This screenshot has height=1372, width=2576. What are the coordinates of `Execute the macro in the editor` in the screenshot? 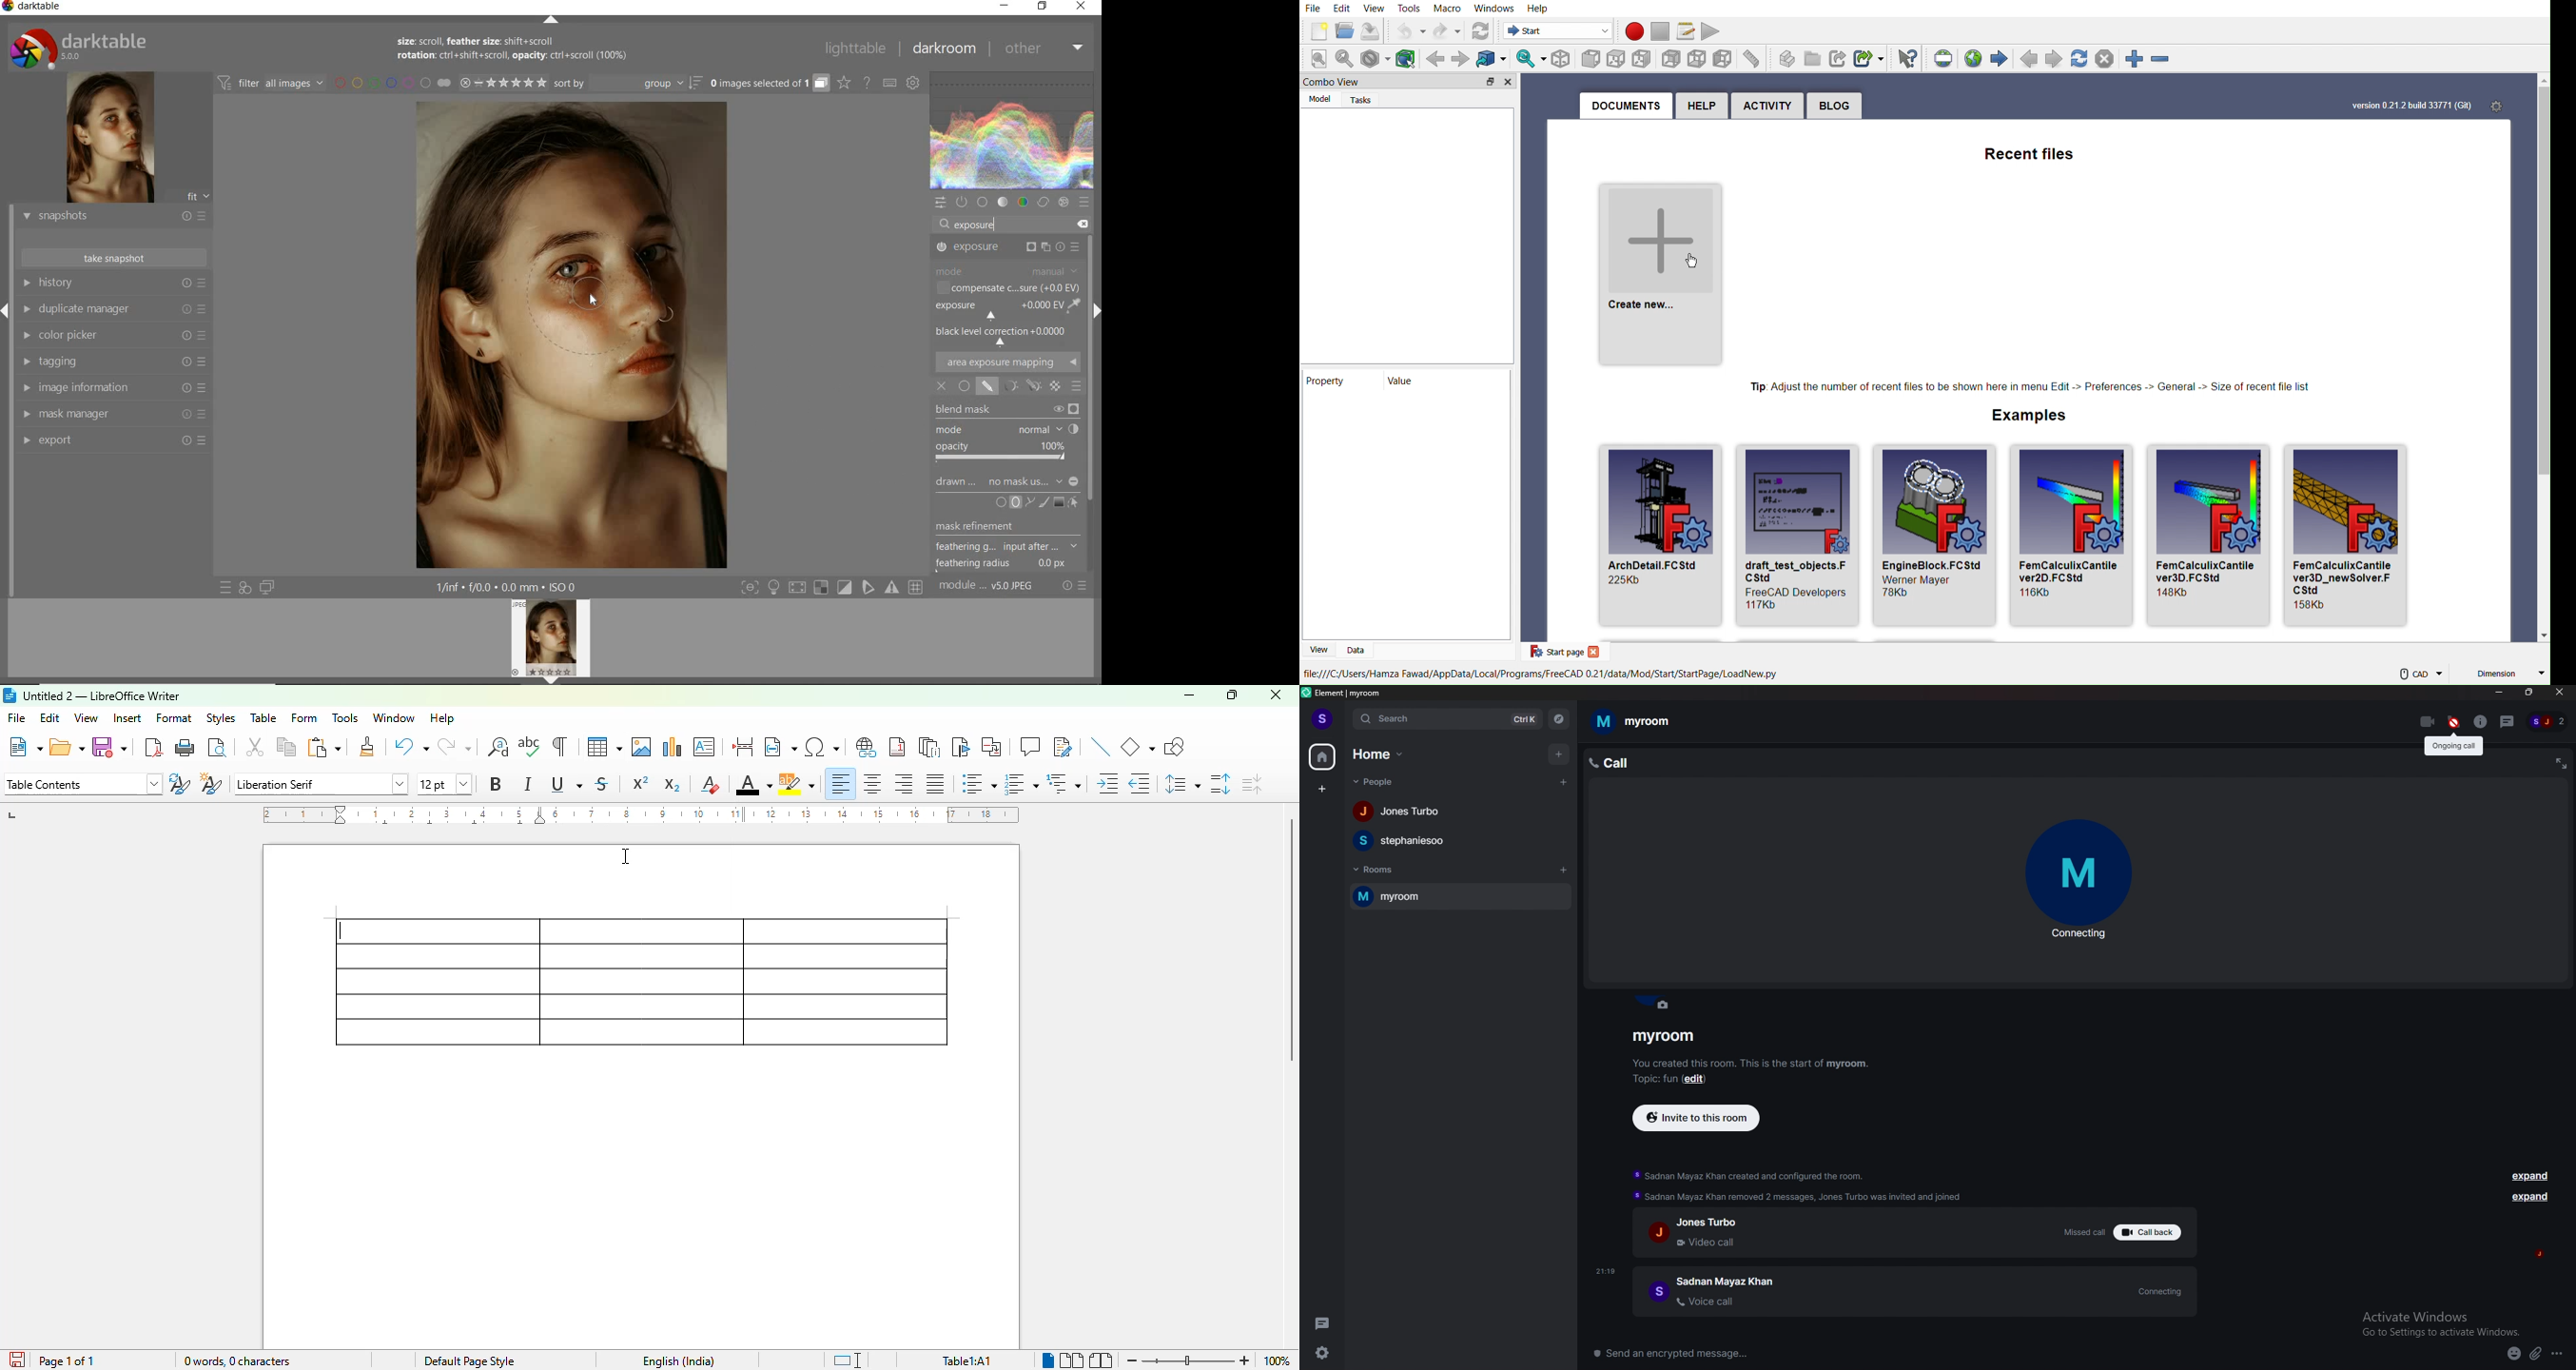 It's located at (1714, 31).